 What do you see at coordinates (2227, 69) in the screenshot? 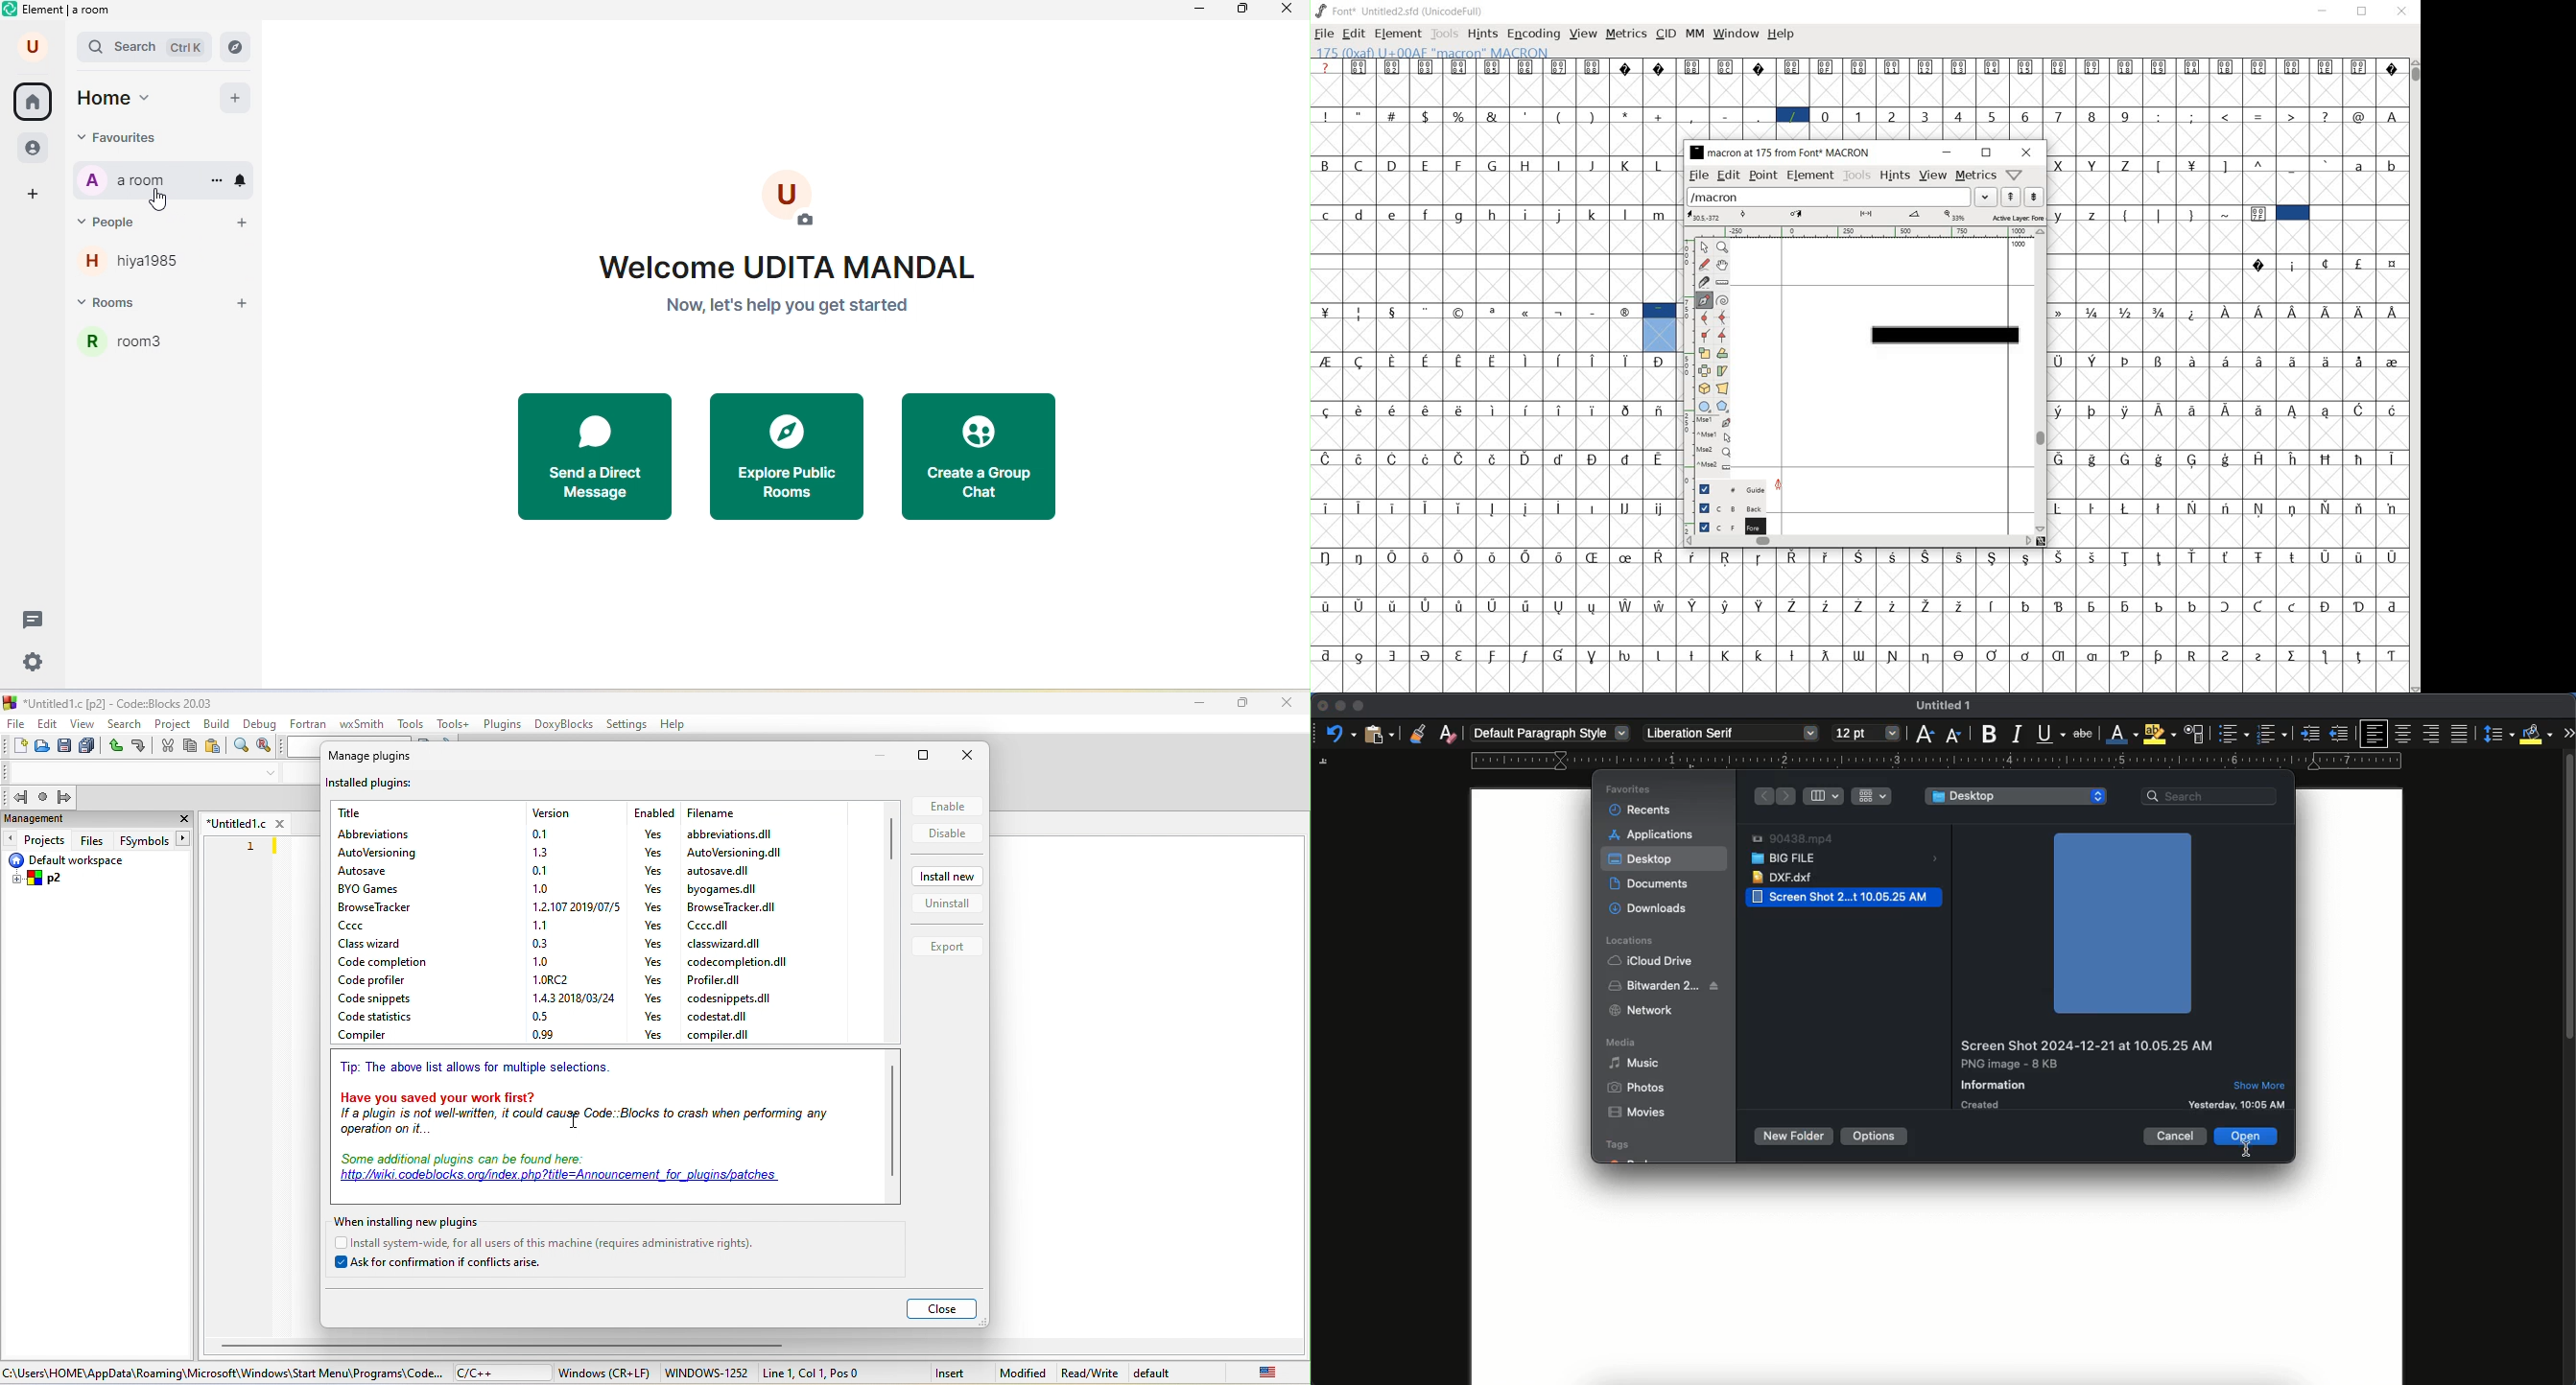
I see `Symbol` at bounding box center [2227, 69].